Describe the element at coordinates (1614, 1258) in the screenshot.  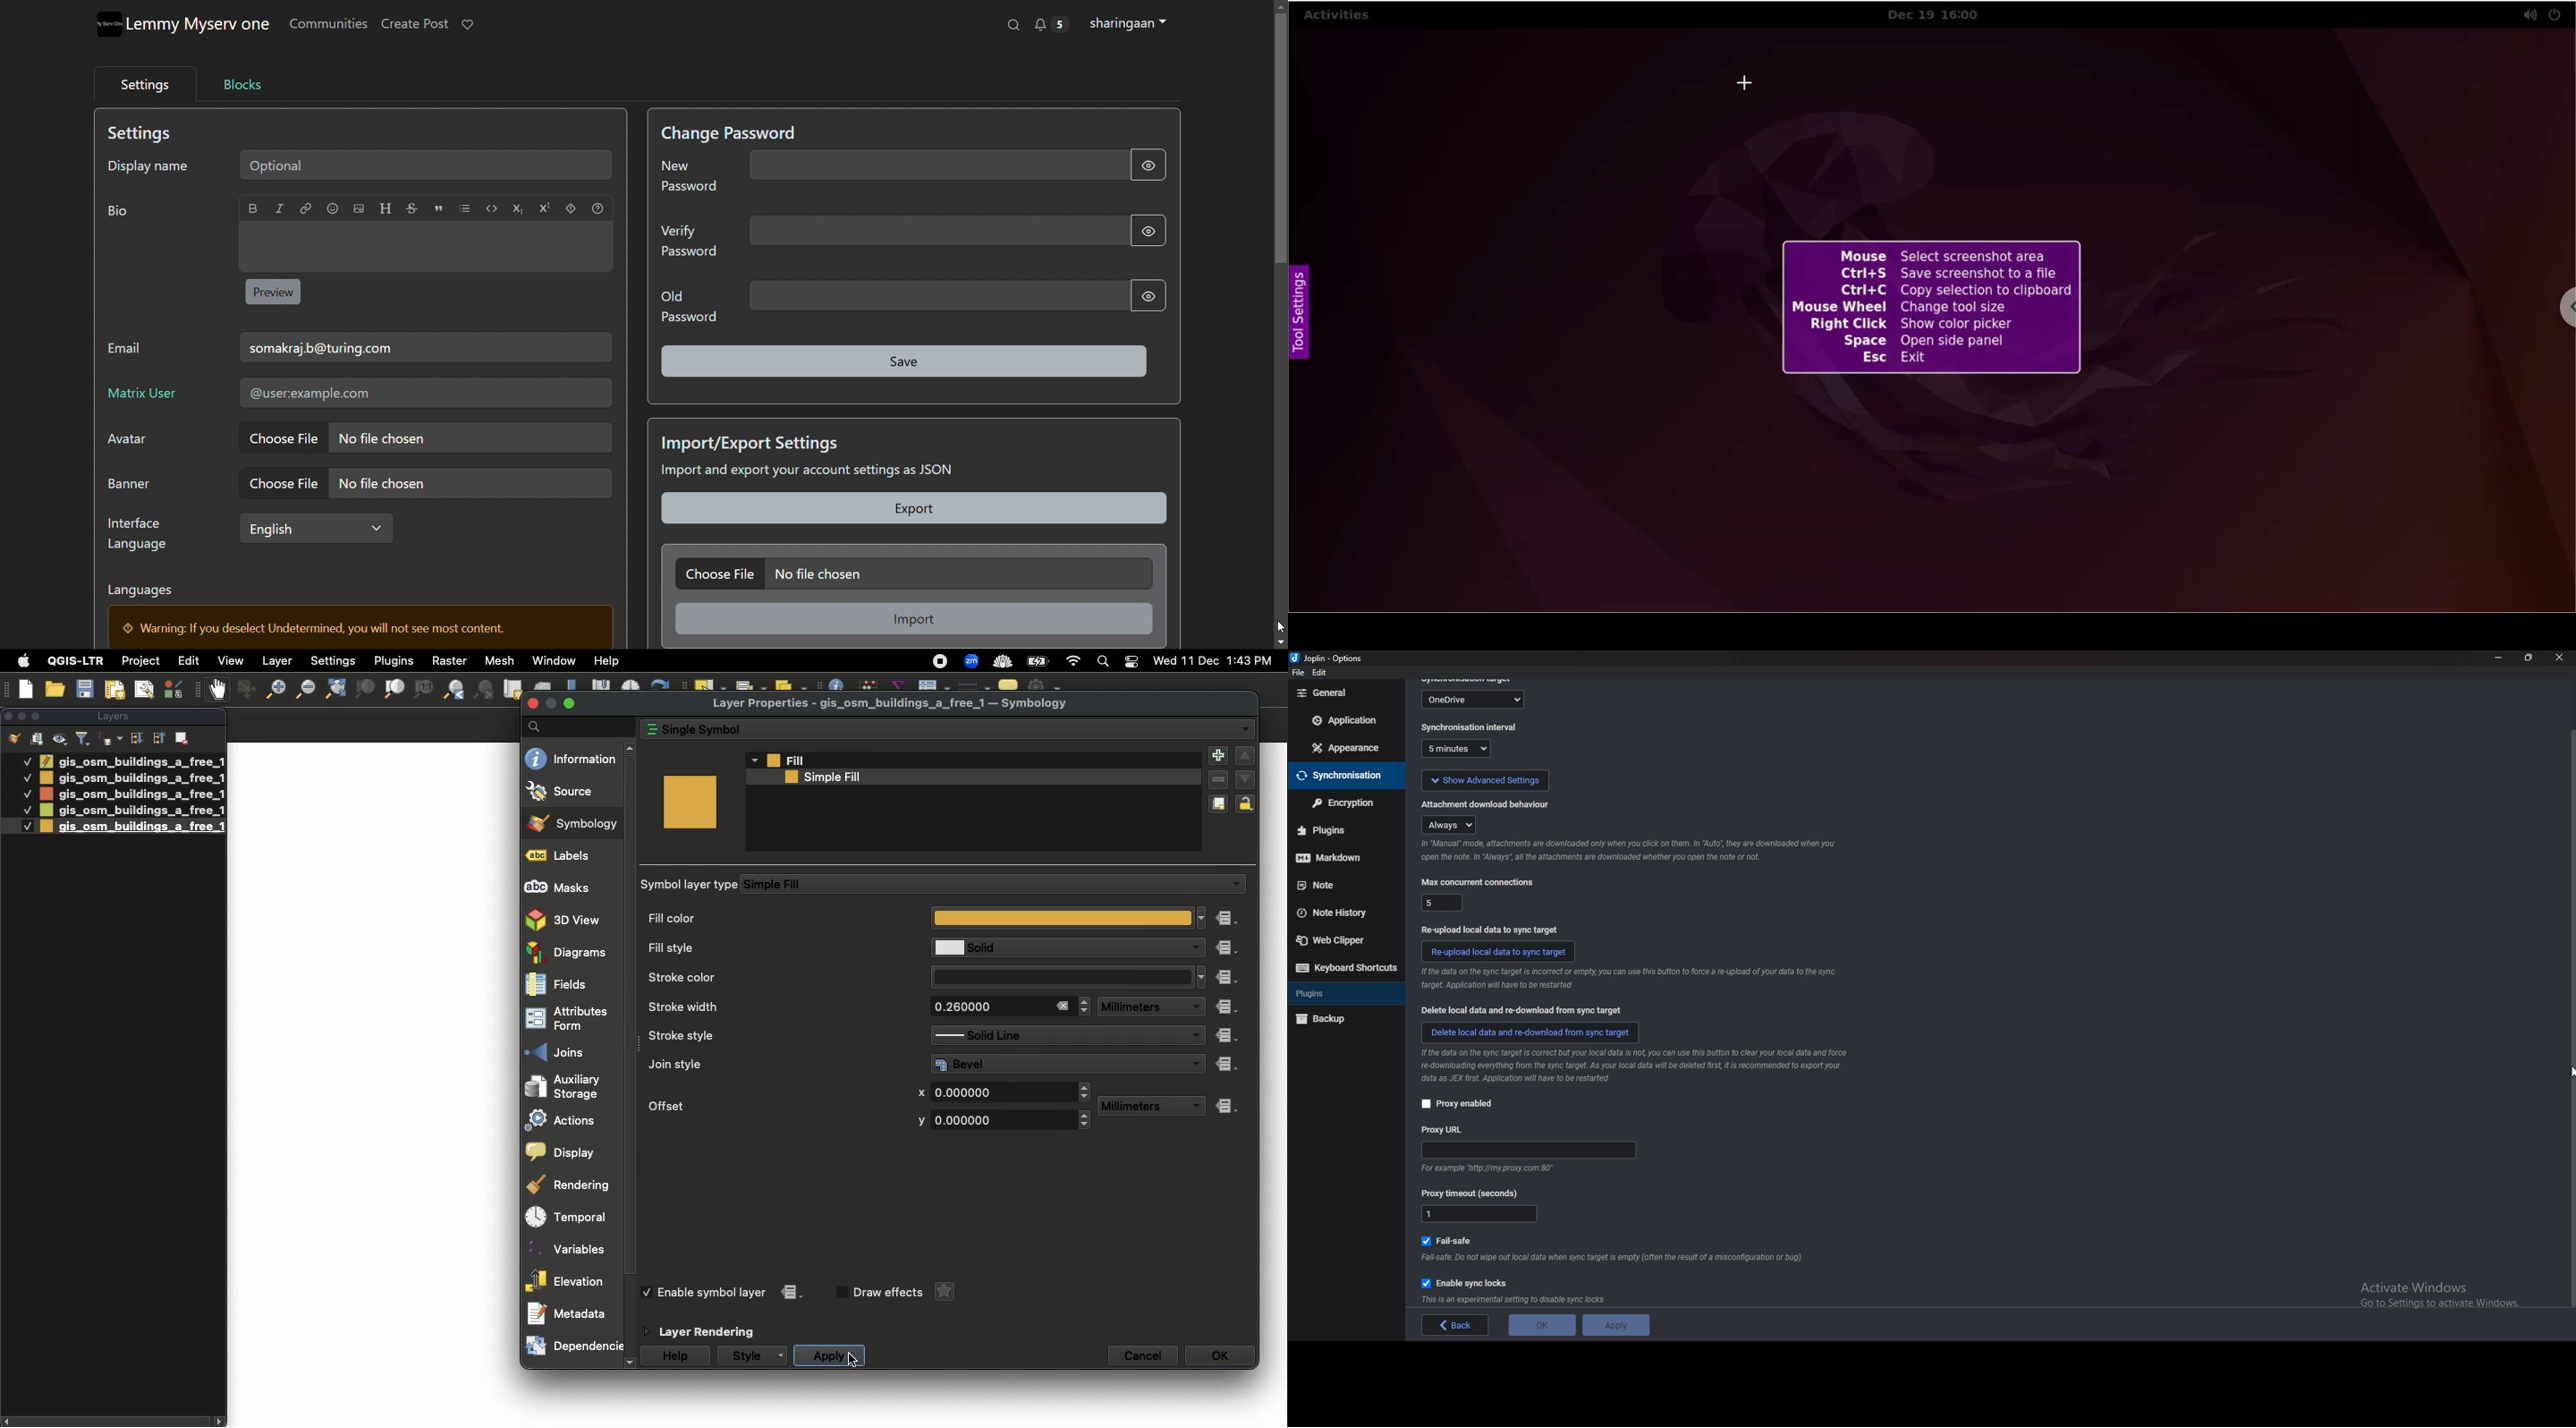
I see `info` at that location.